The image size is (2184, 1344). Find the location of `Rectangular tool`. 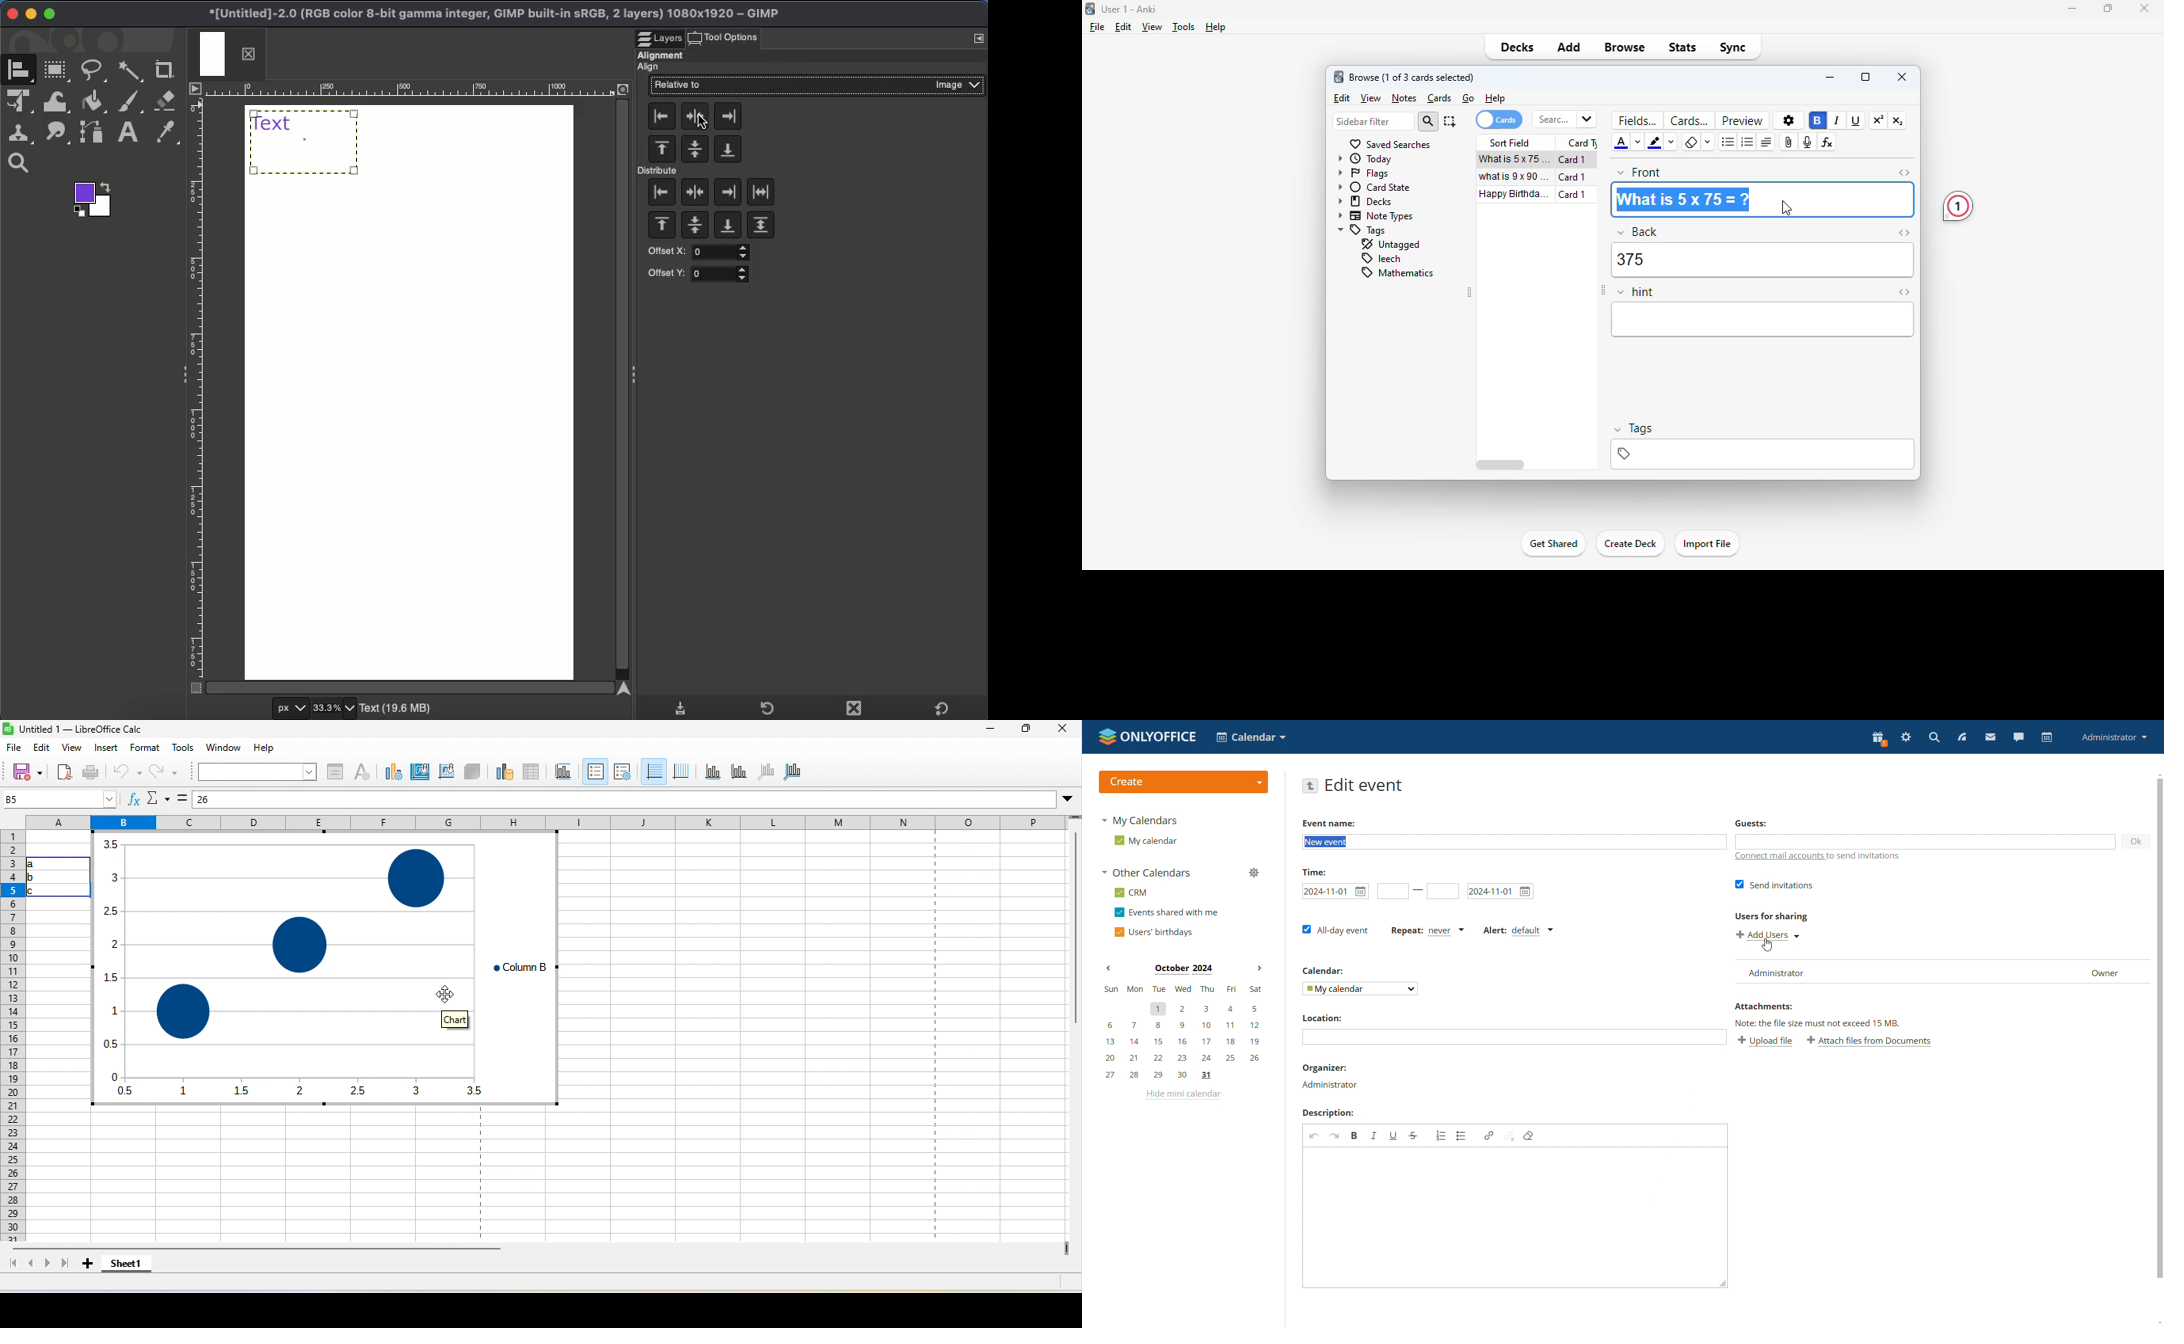

Rectangular tool is located at coordinates (58, 70).